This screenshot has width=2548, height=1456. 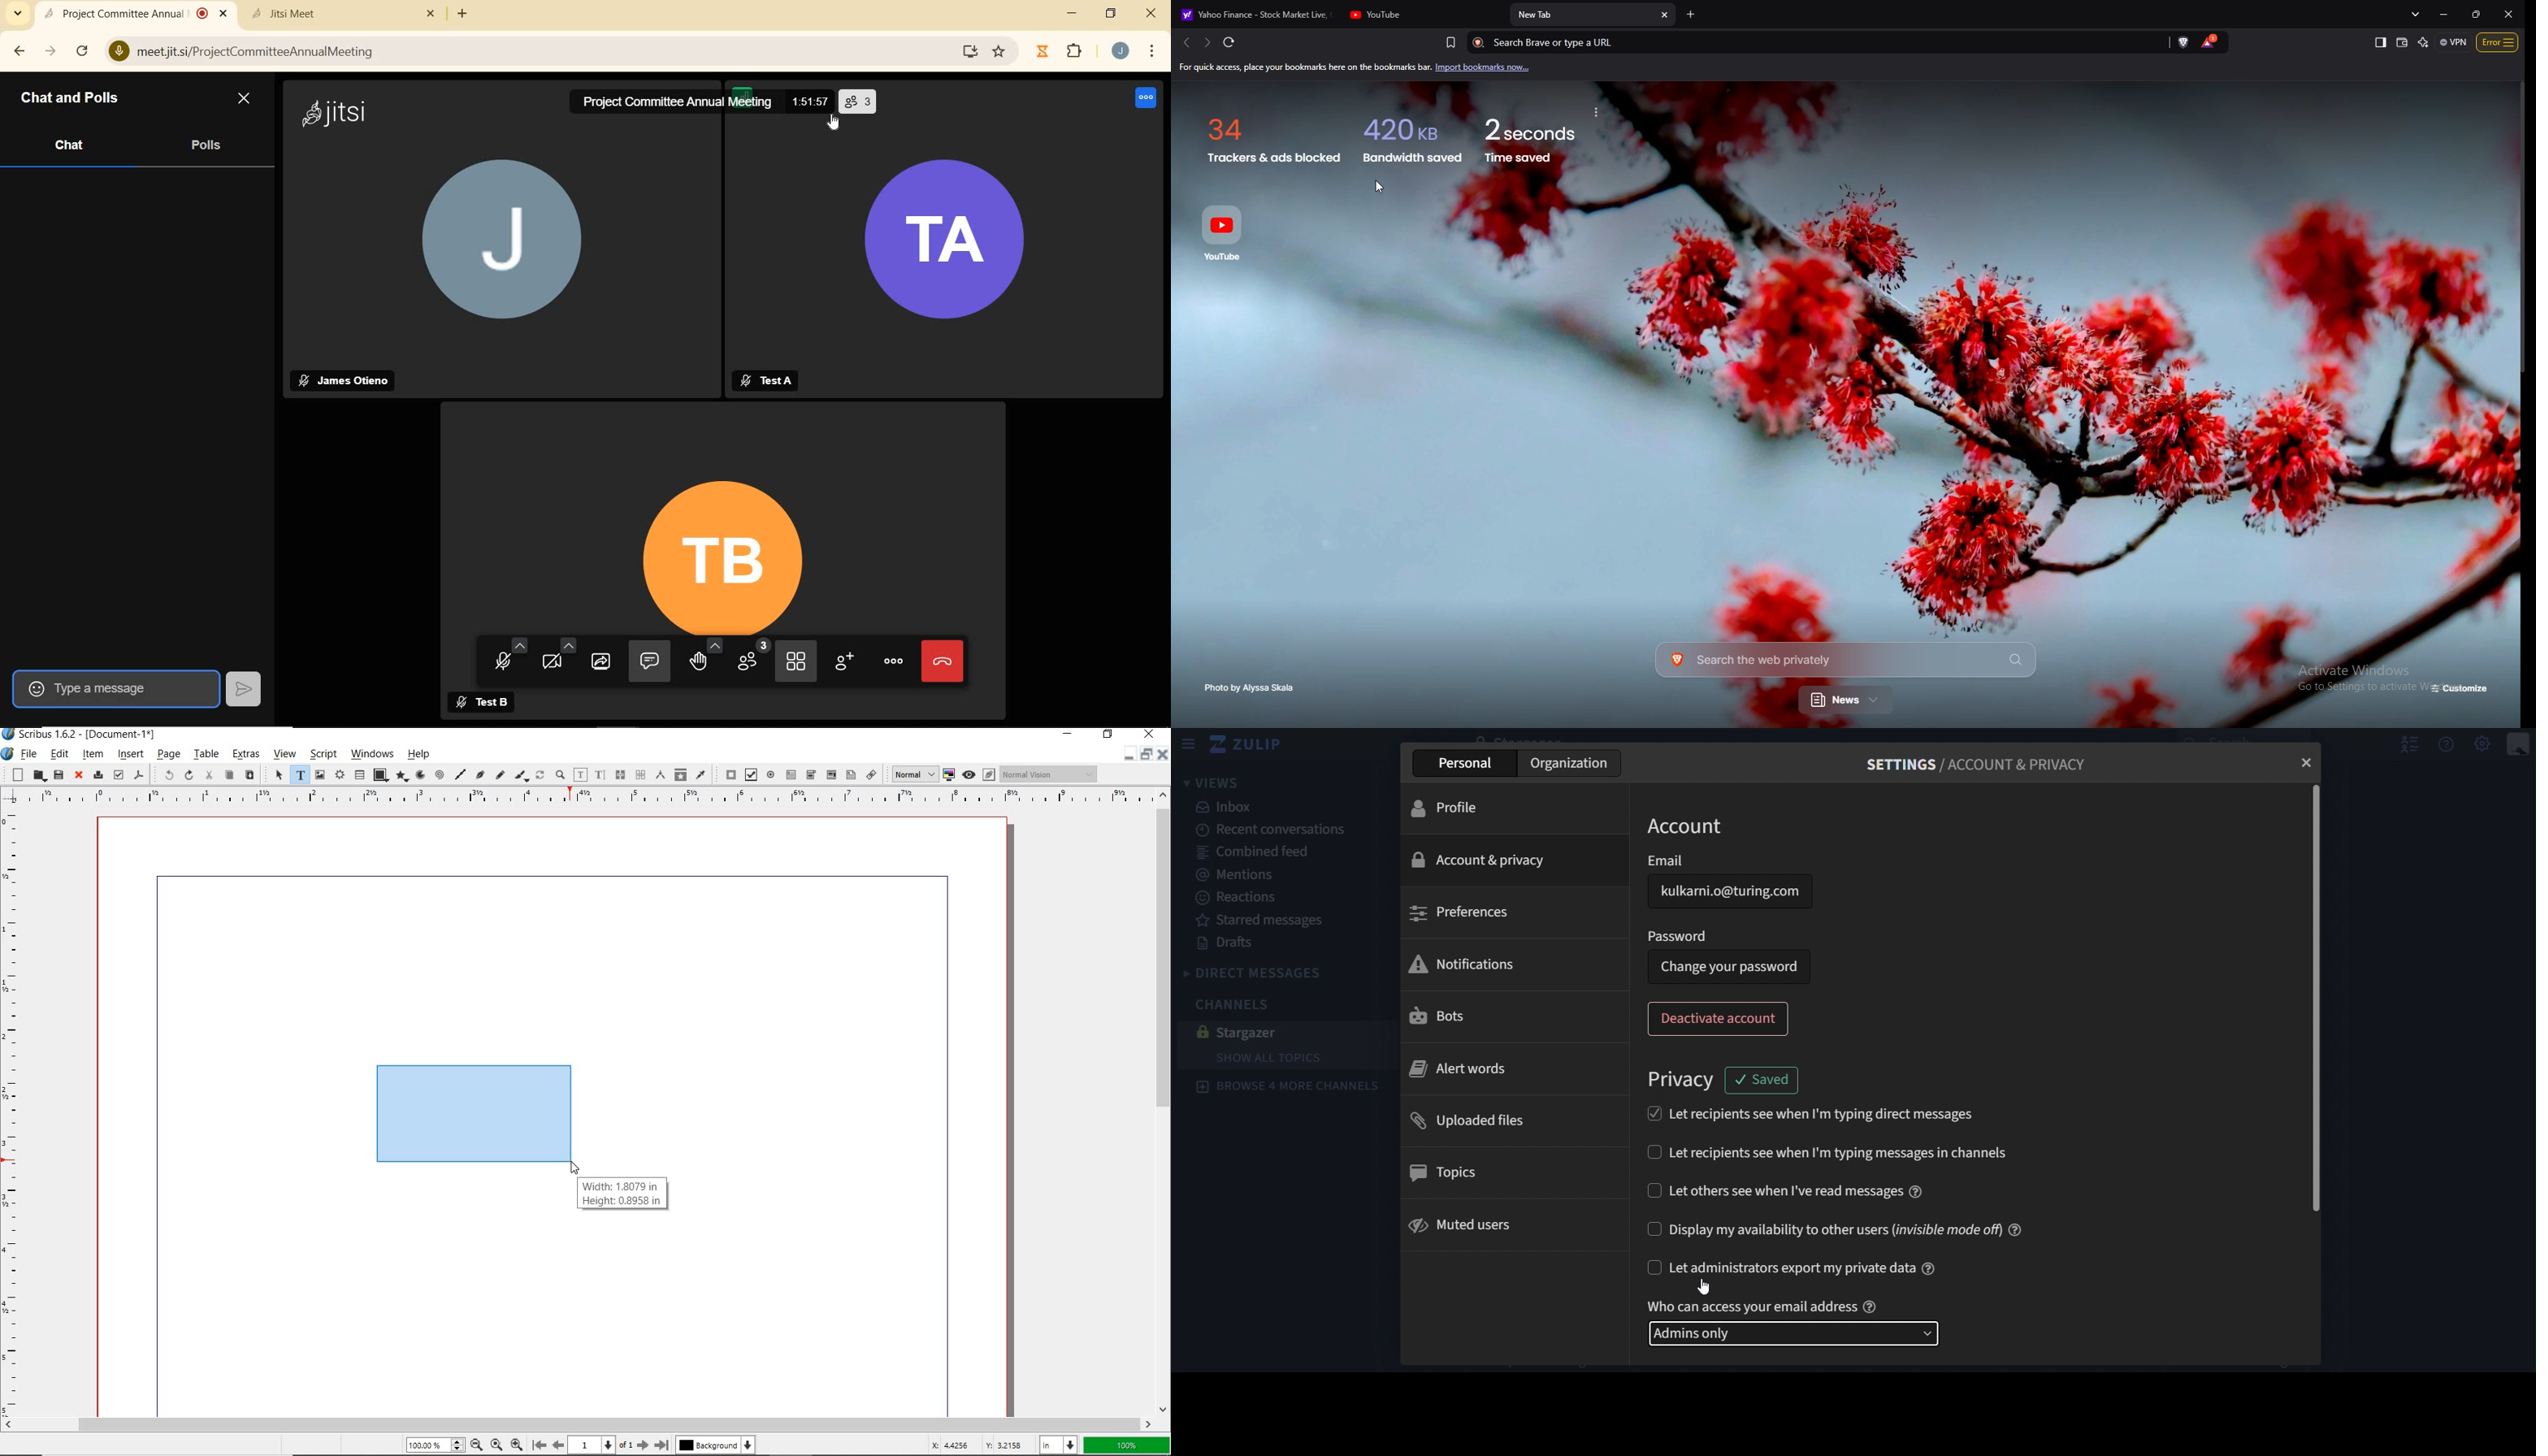 I want to click on participant's name, so click(x=781, y=379).